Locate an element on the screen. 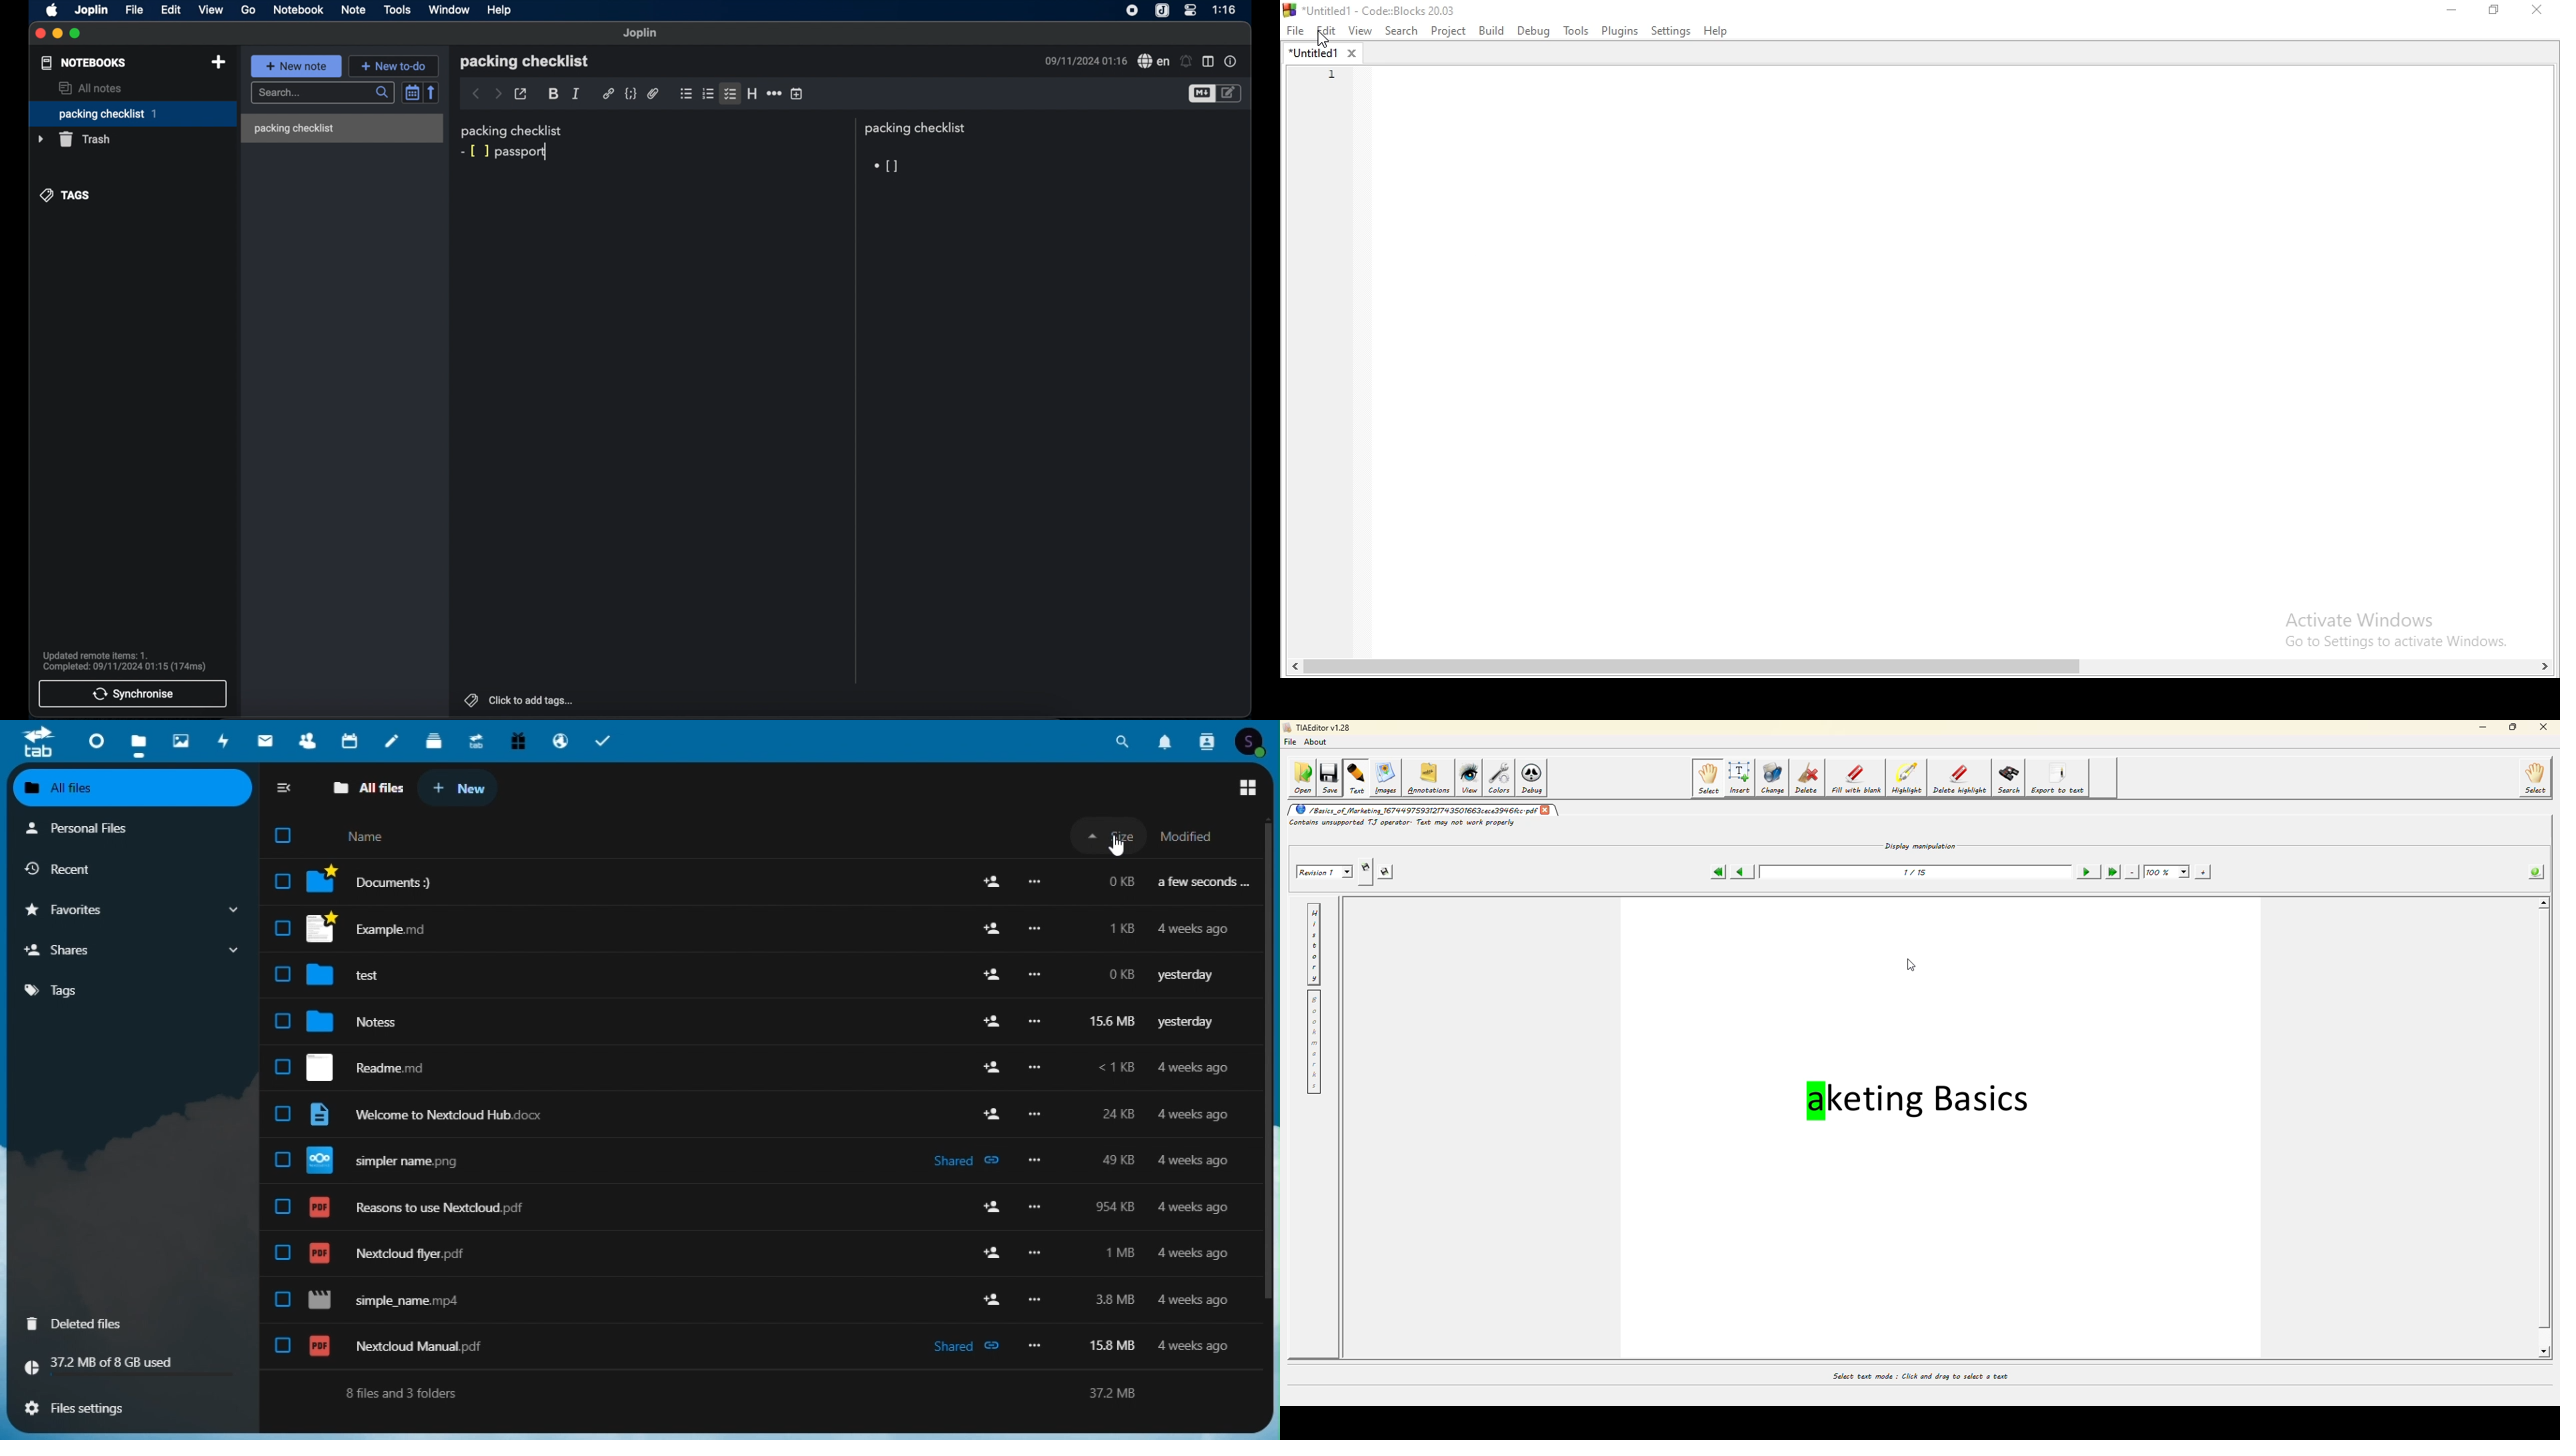 The width and height of the screenshot is (2576, 1456). activity is located at coordinates (223, 741).